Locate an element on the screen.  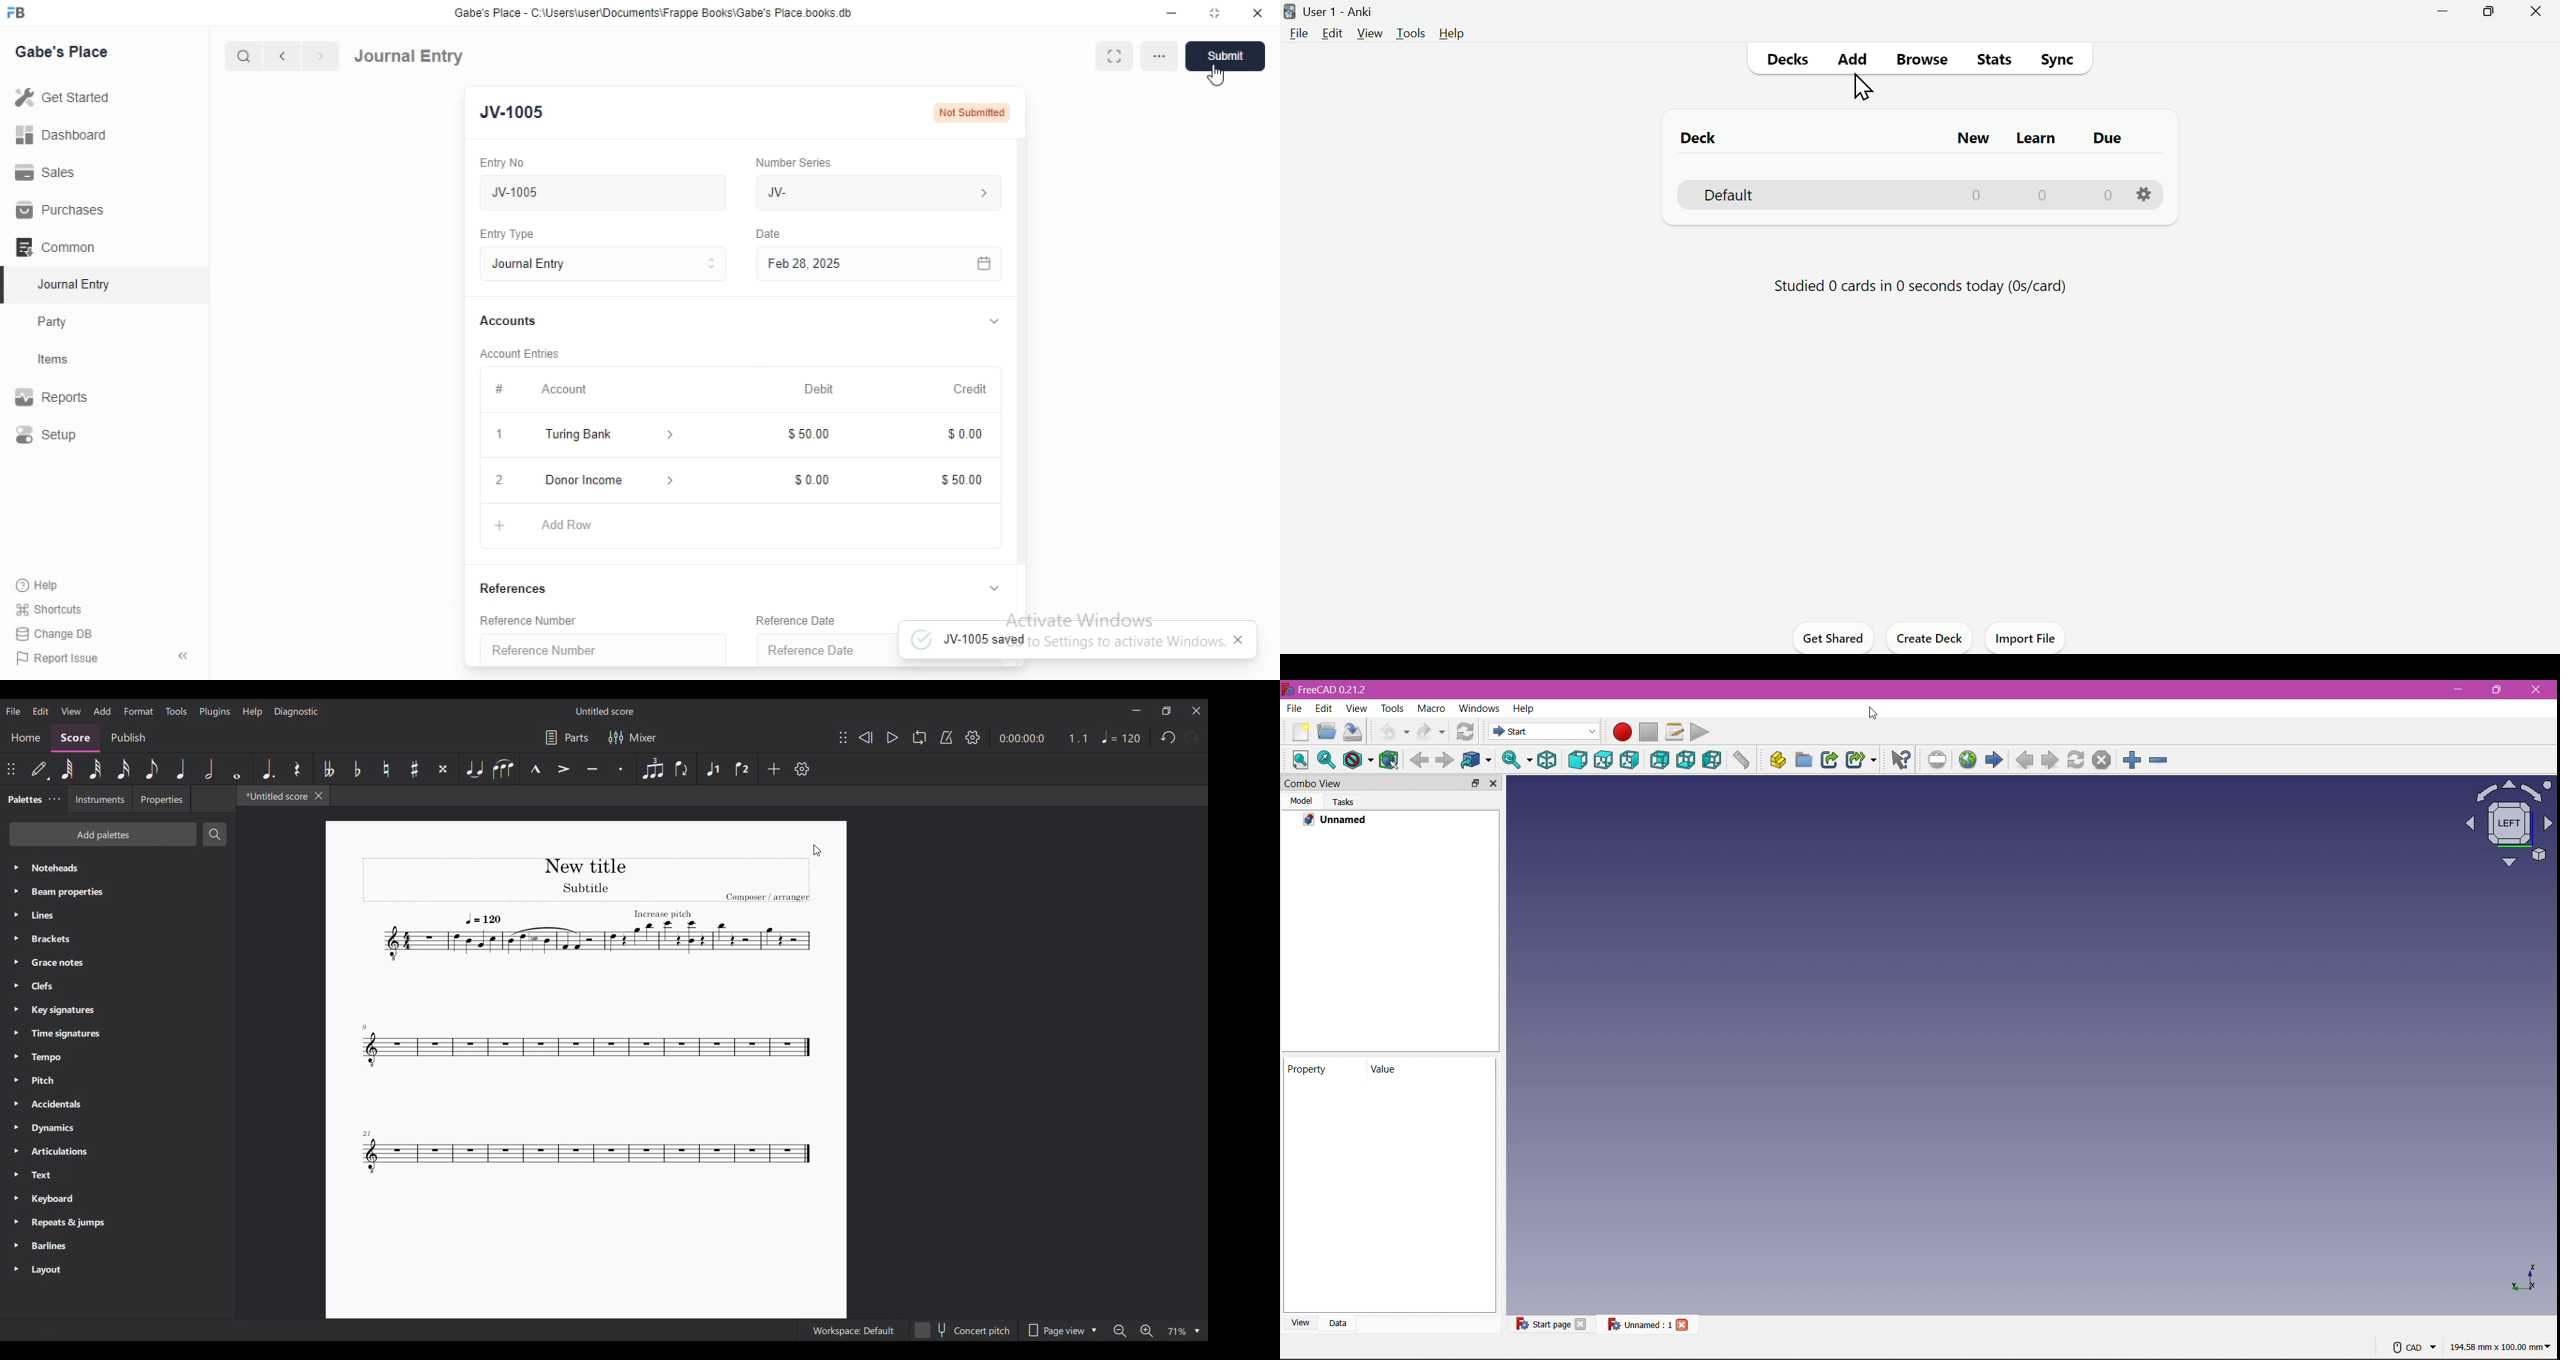
close is located at coordinates (497, 480).